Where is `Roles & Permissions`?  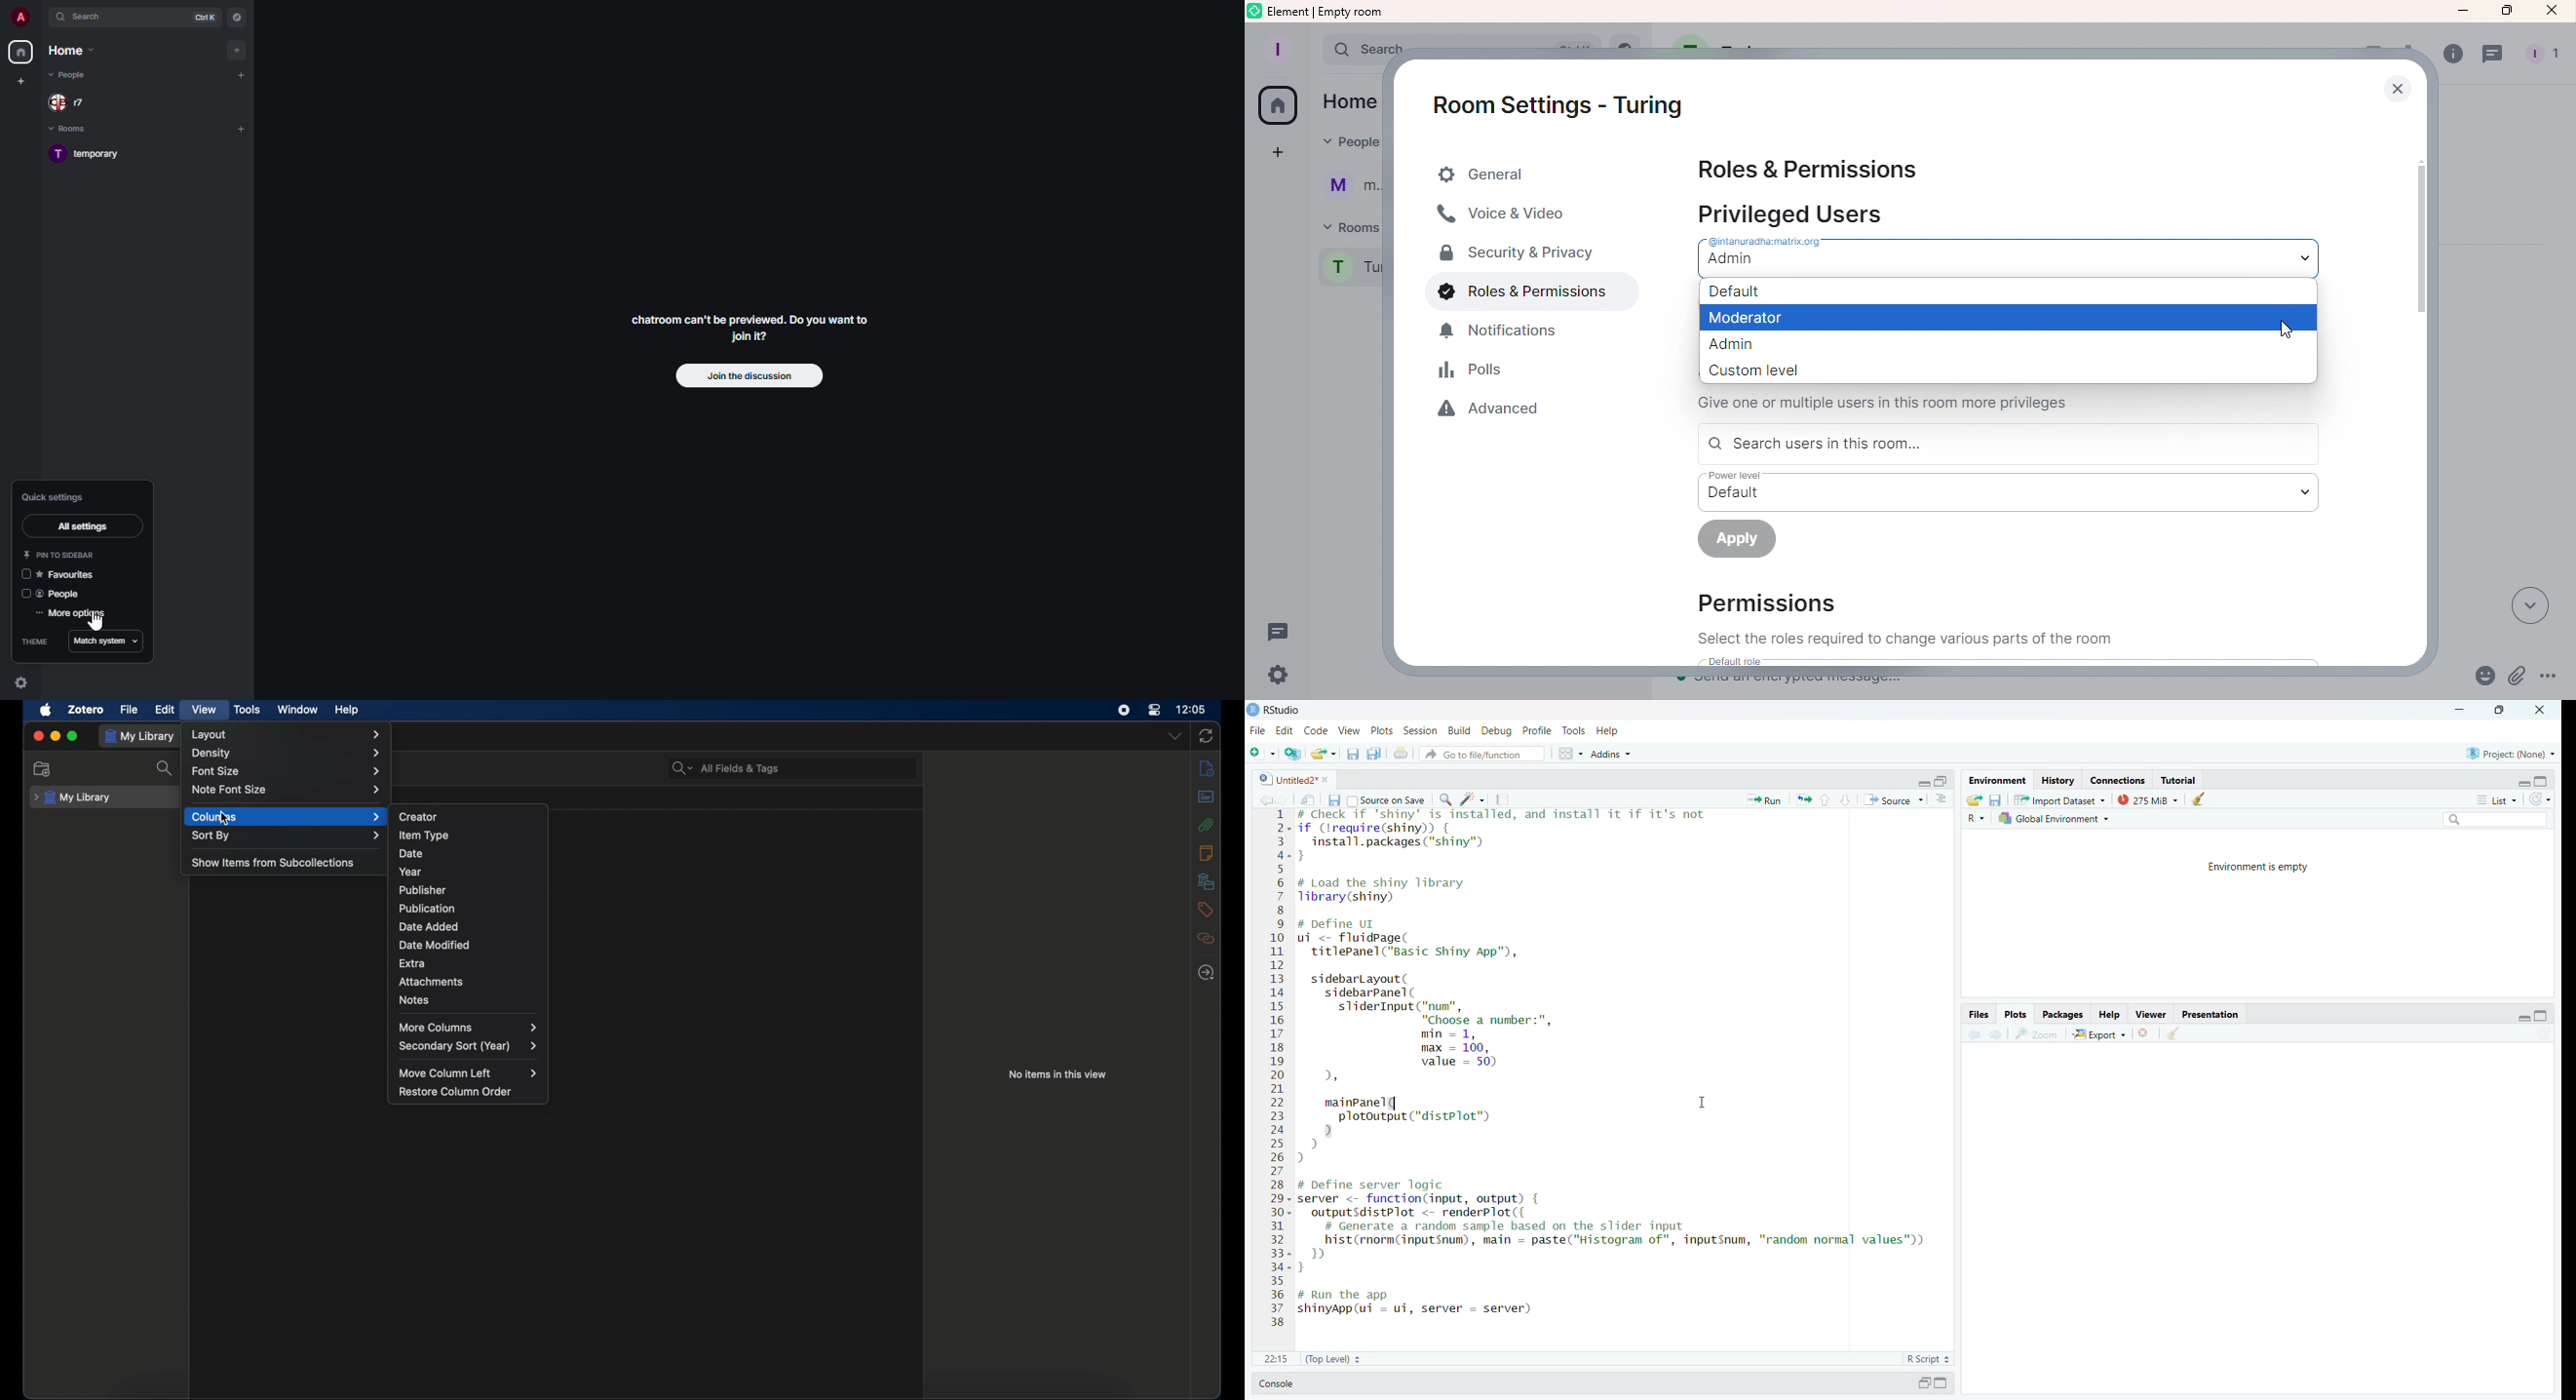
Roles & Permissions is located at coordinates (1517, 292).